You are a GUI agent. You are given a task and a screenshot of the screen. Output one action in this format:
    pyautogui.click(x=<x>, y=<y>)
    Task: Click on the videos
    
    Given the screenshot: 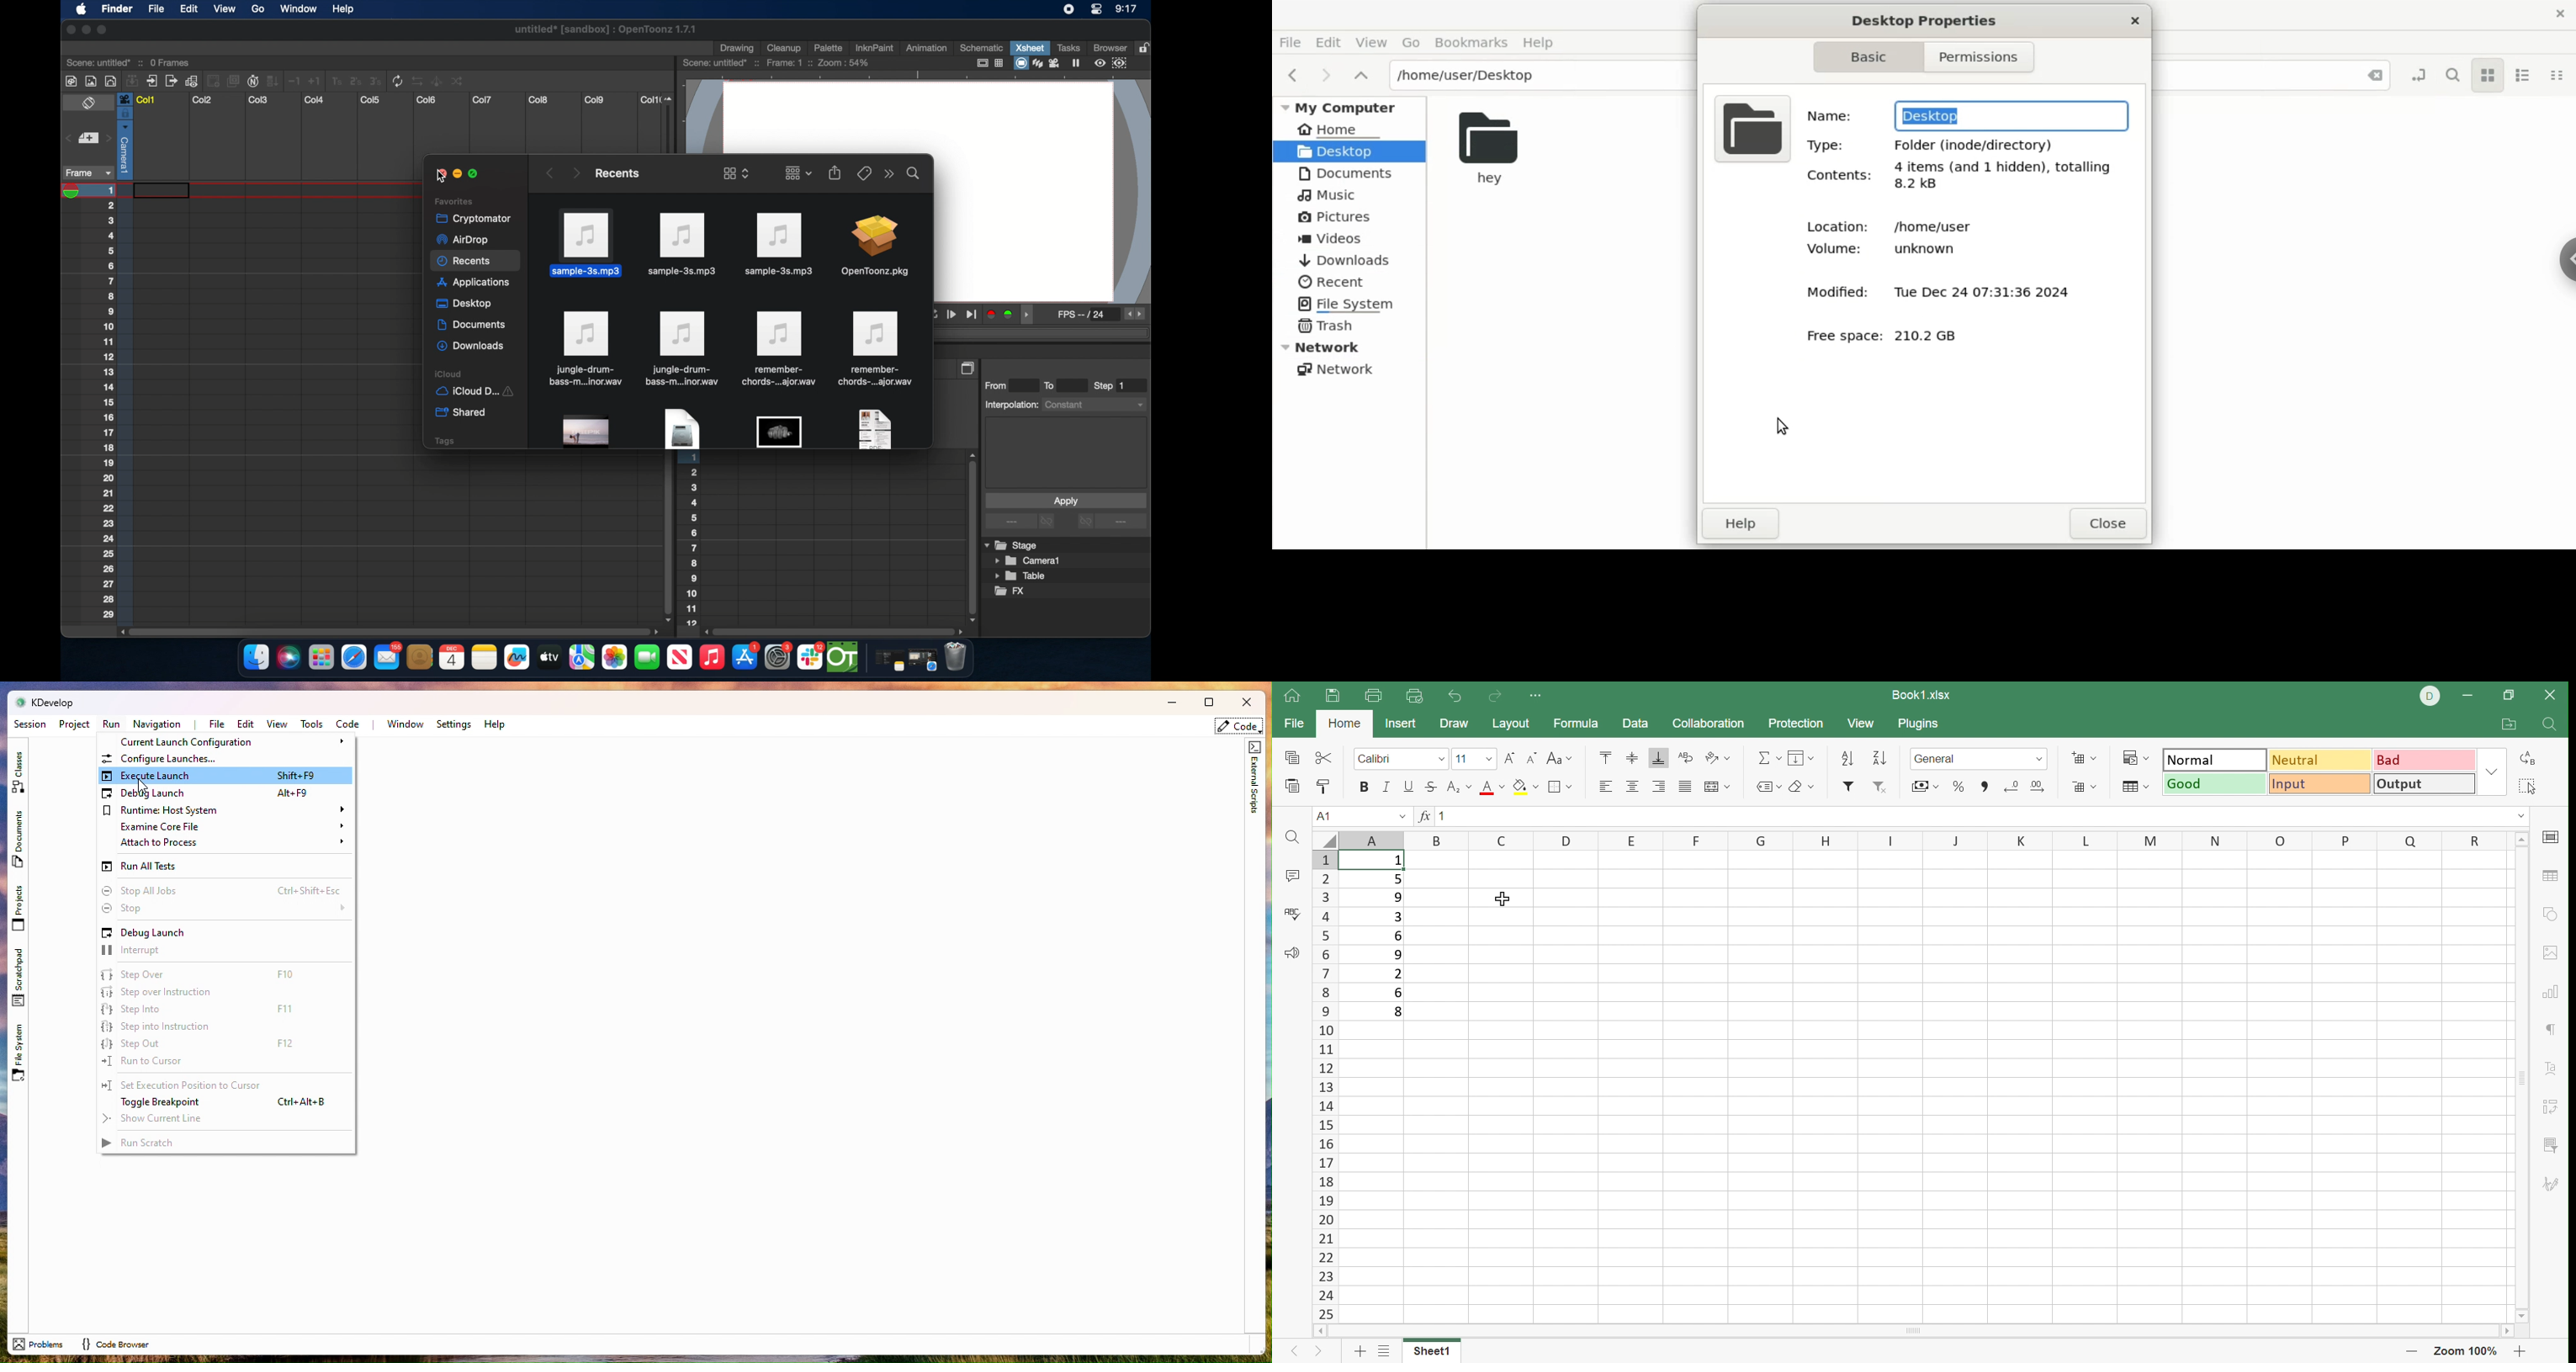 What is the action you would take?
    pyautogui.click(x=1340, y=238)
    